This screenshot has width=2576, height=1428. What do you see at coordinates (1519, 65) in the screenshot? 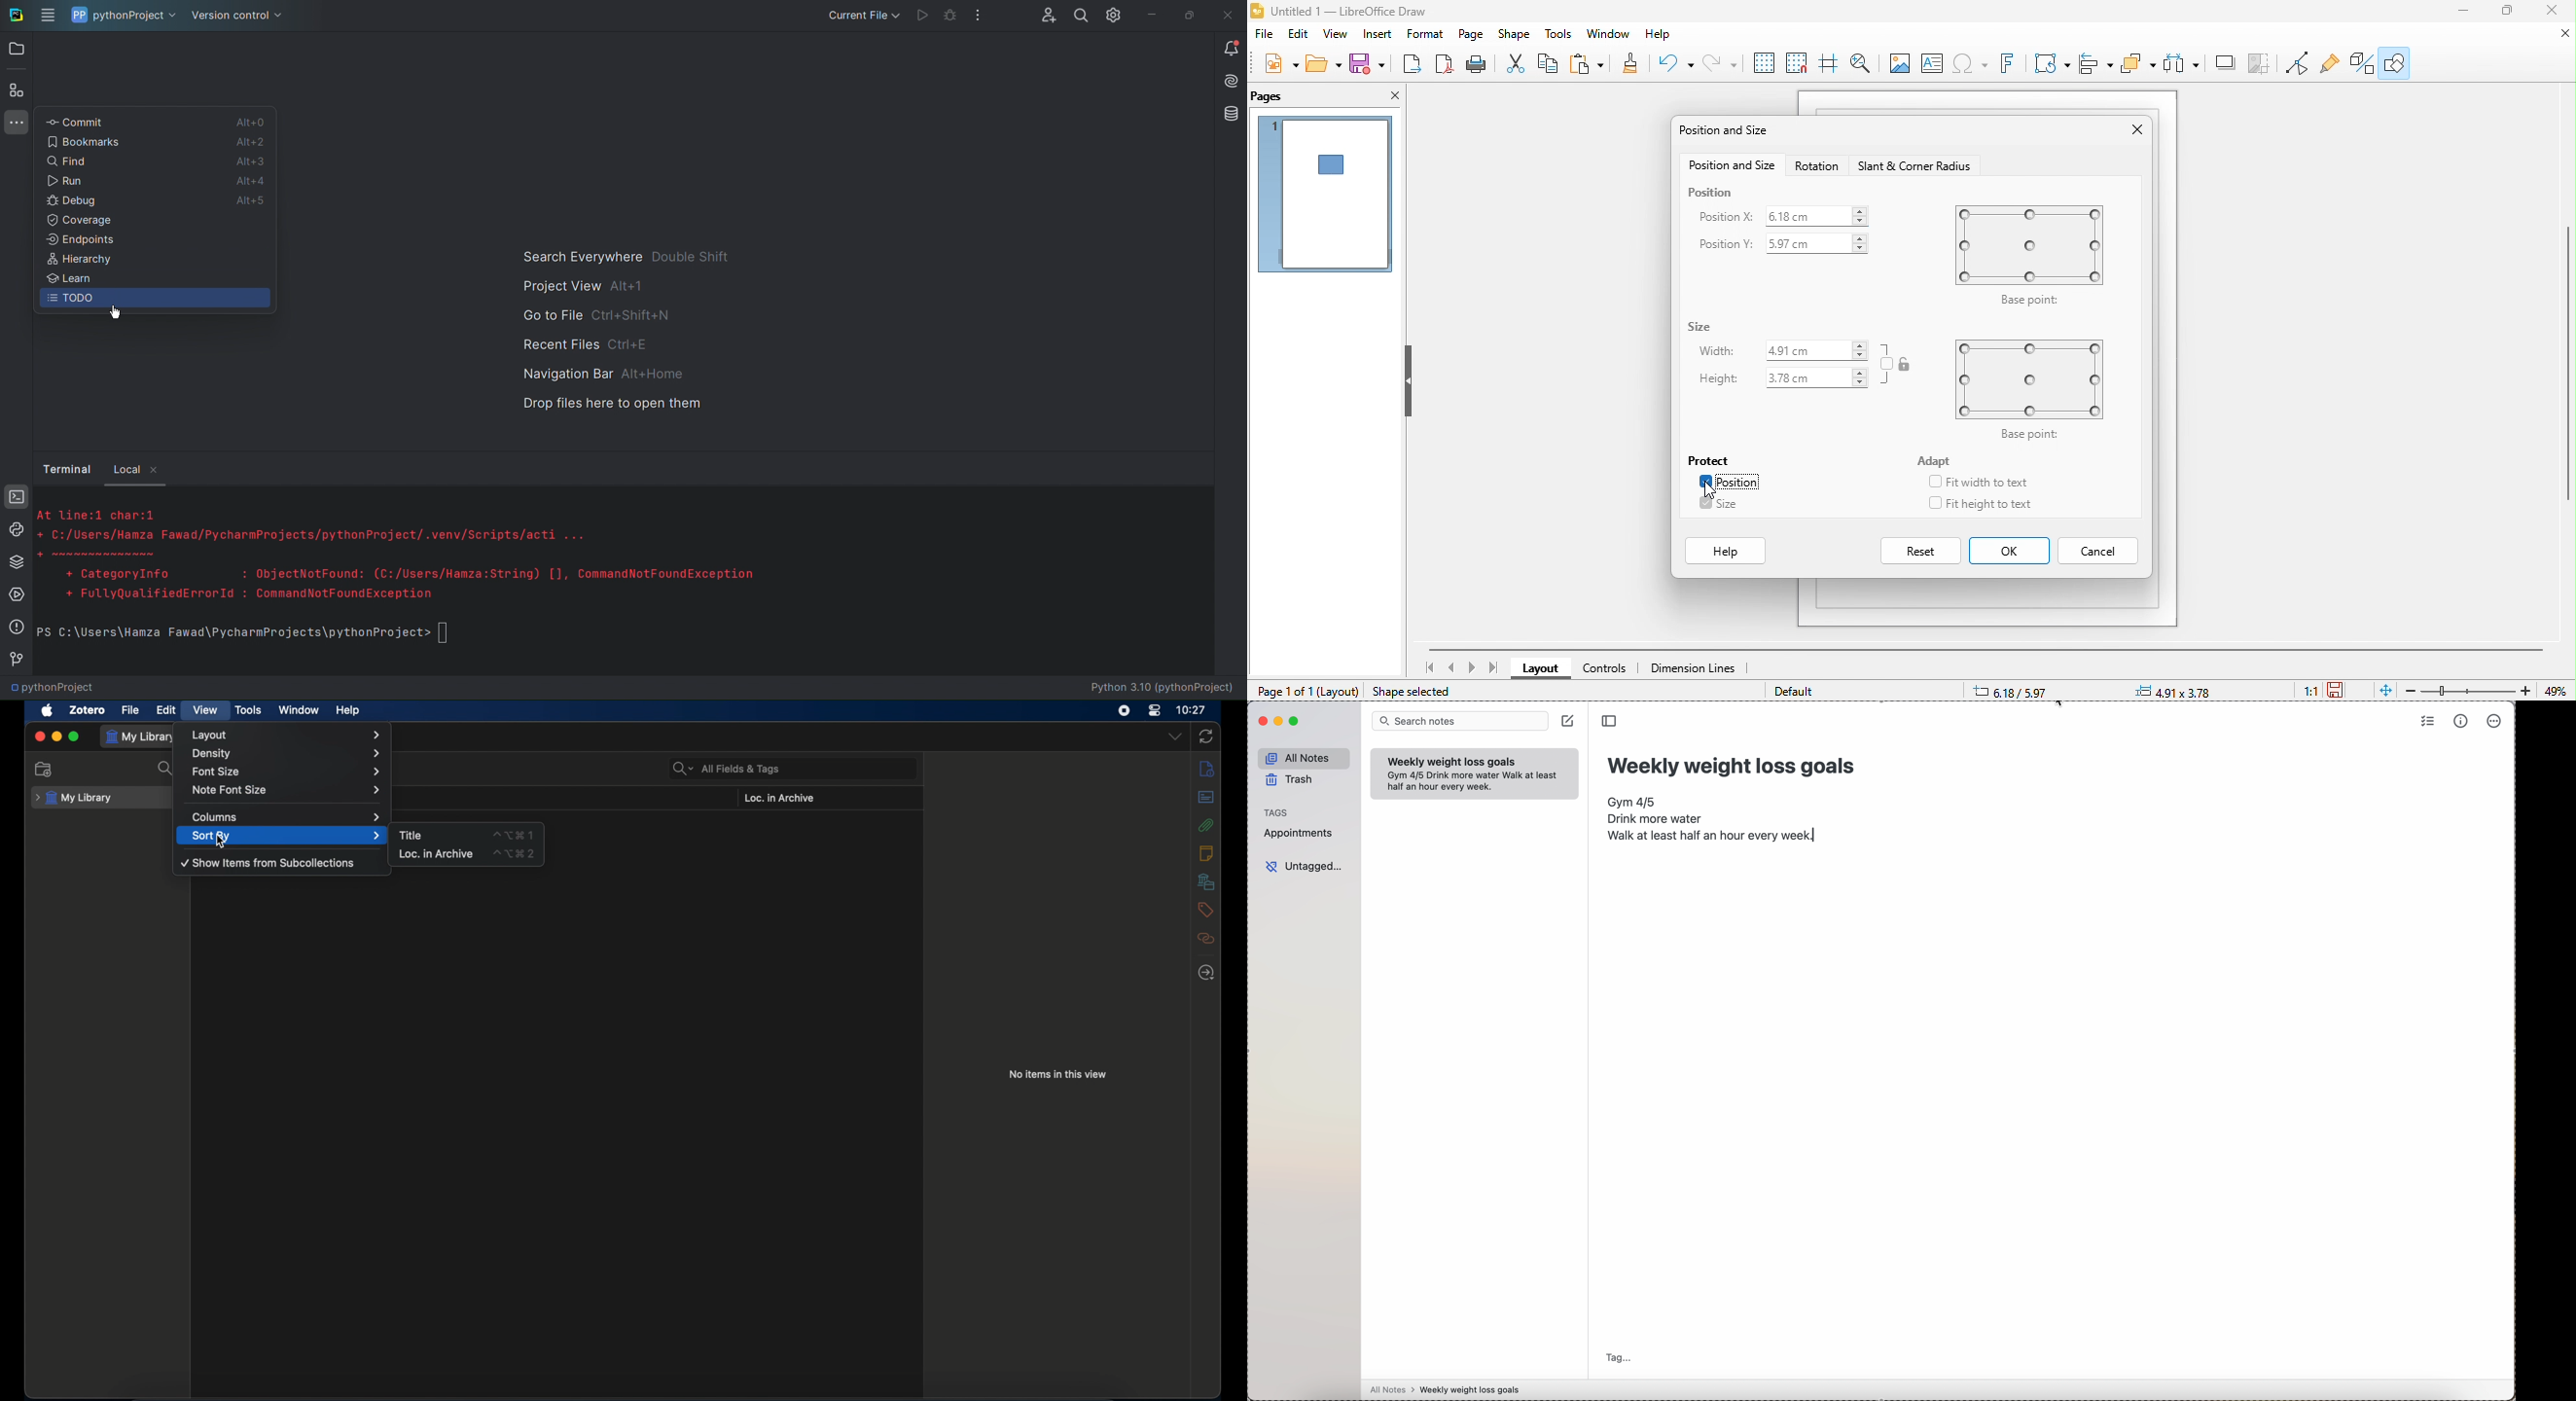
I see `cut` at bounding box center [1519, 65].